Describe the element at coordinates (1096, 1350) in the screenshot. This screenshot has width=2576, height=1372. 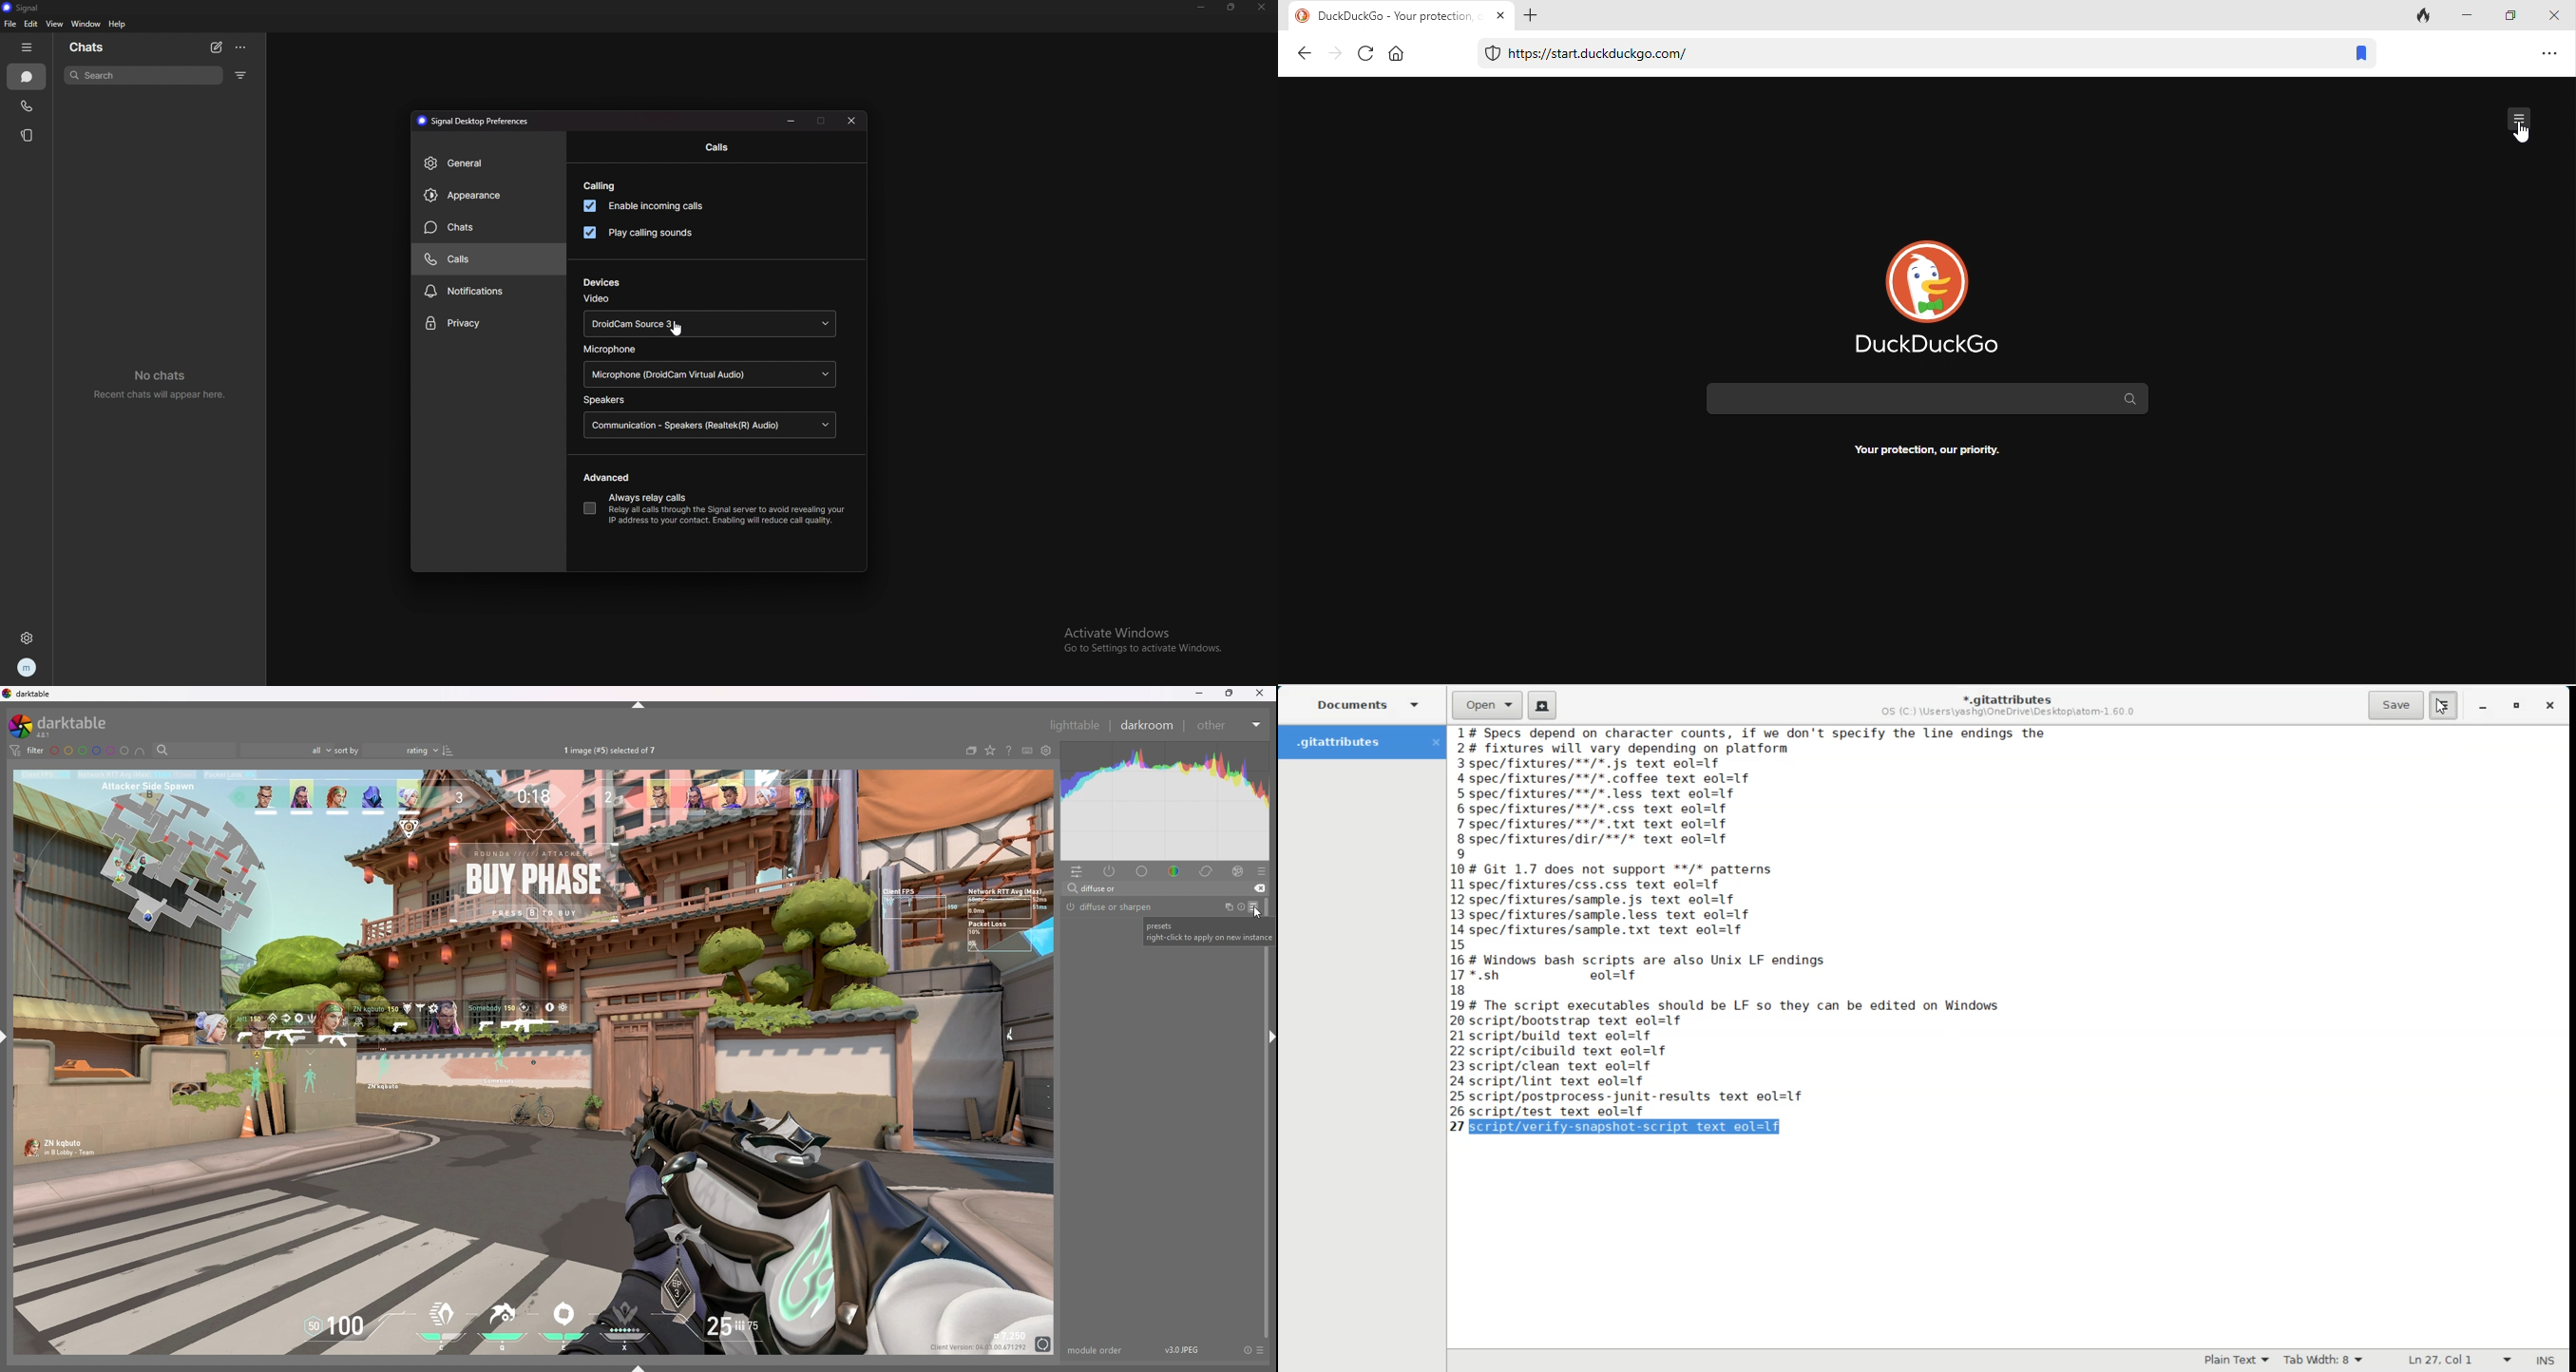
I see `module order` at that location.